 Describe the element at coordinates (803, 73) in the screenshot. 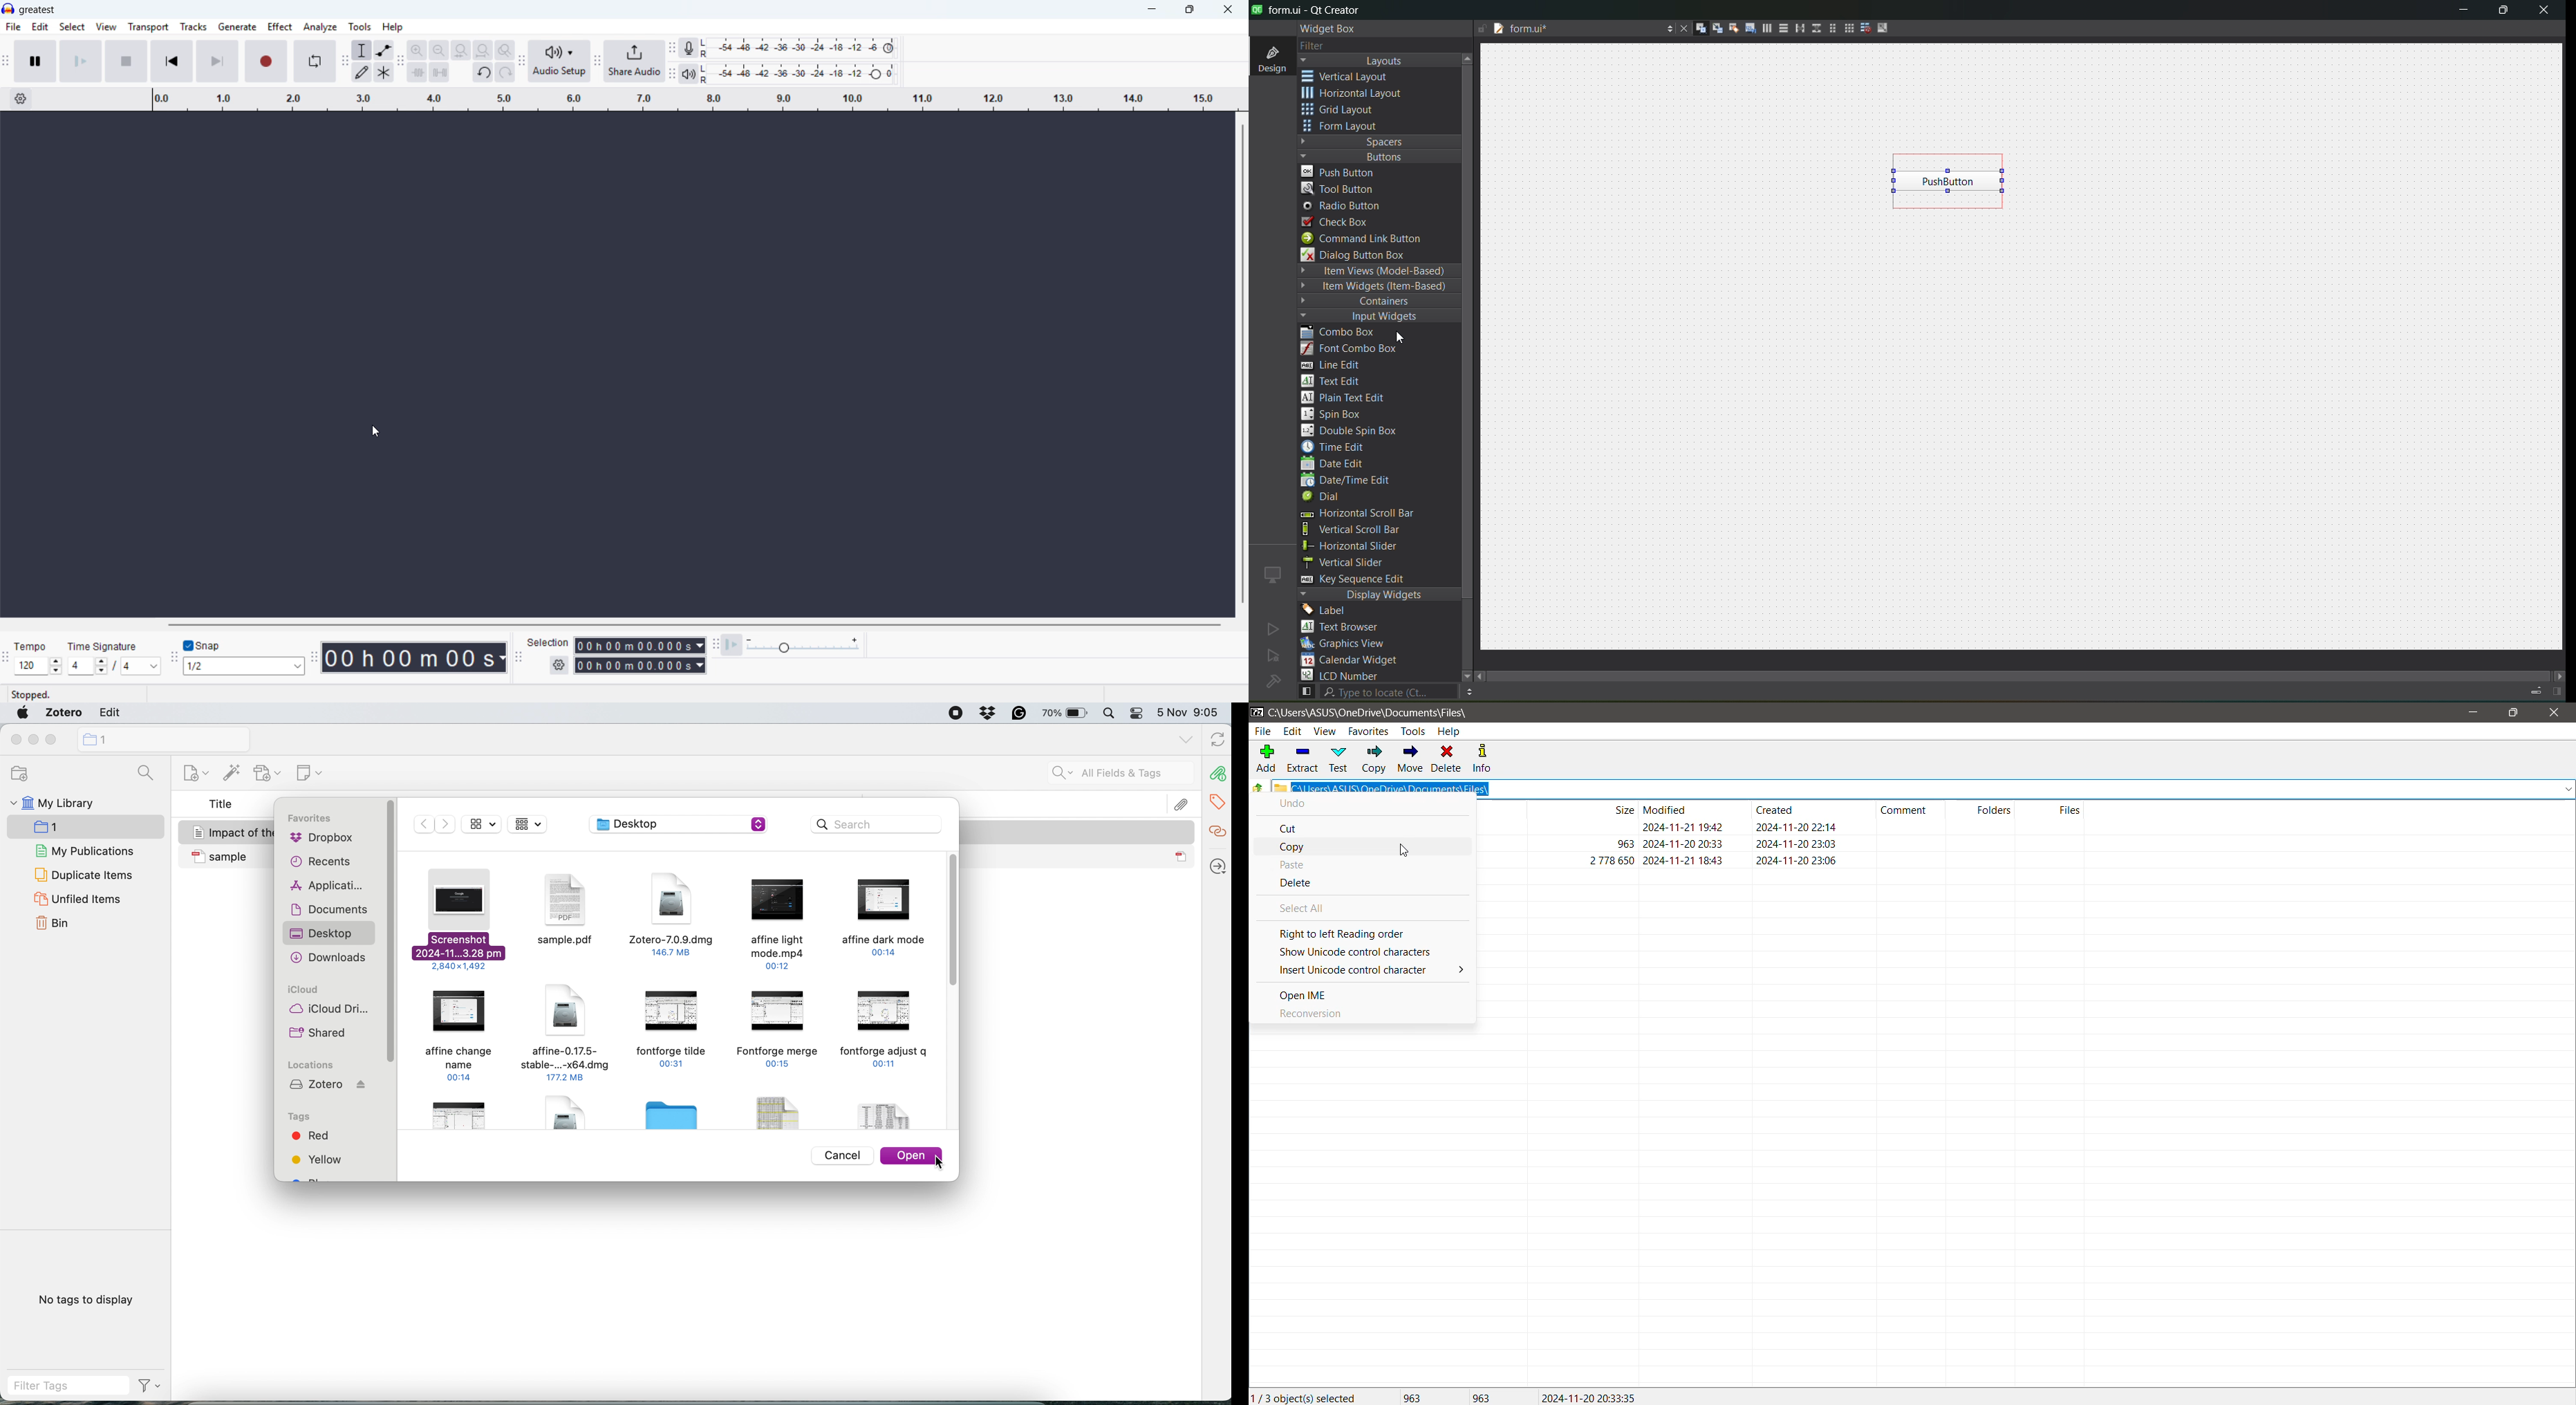

I see `Playback level ` at that location.